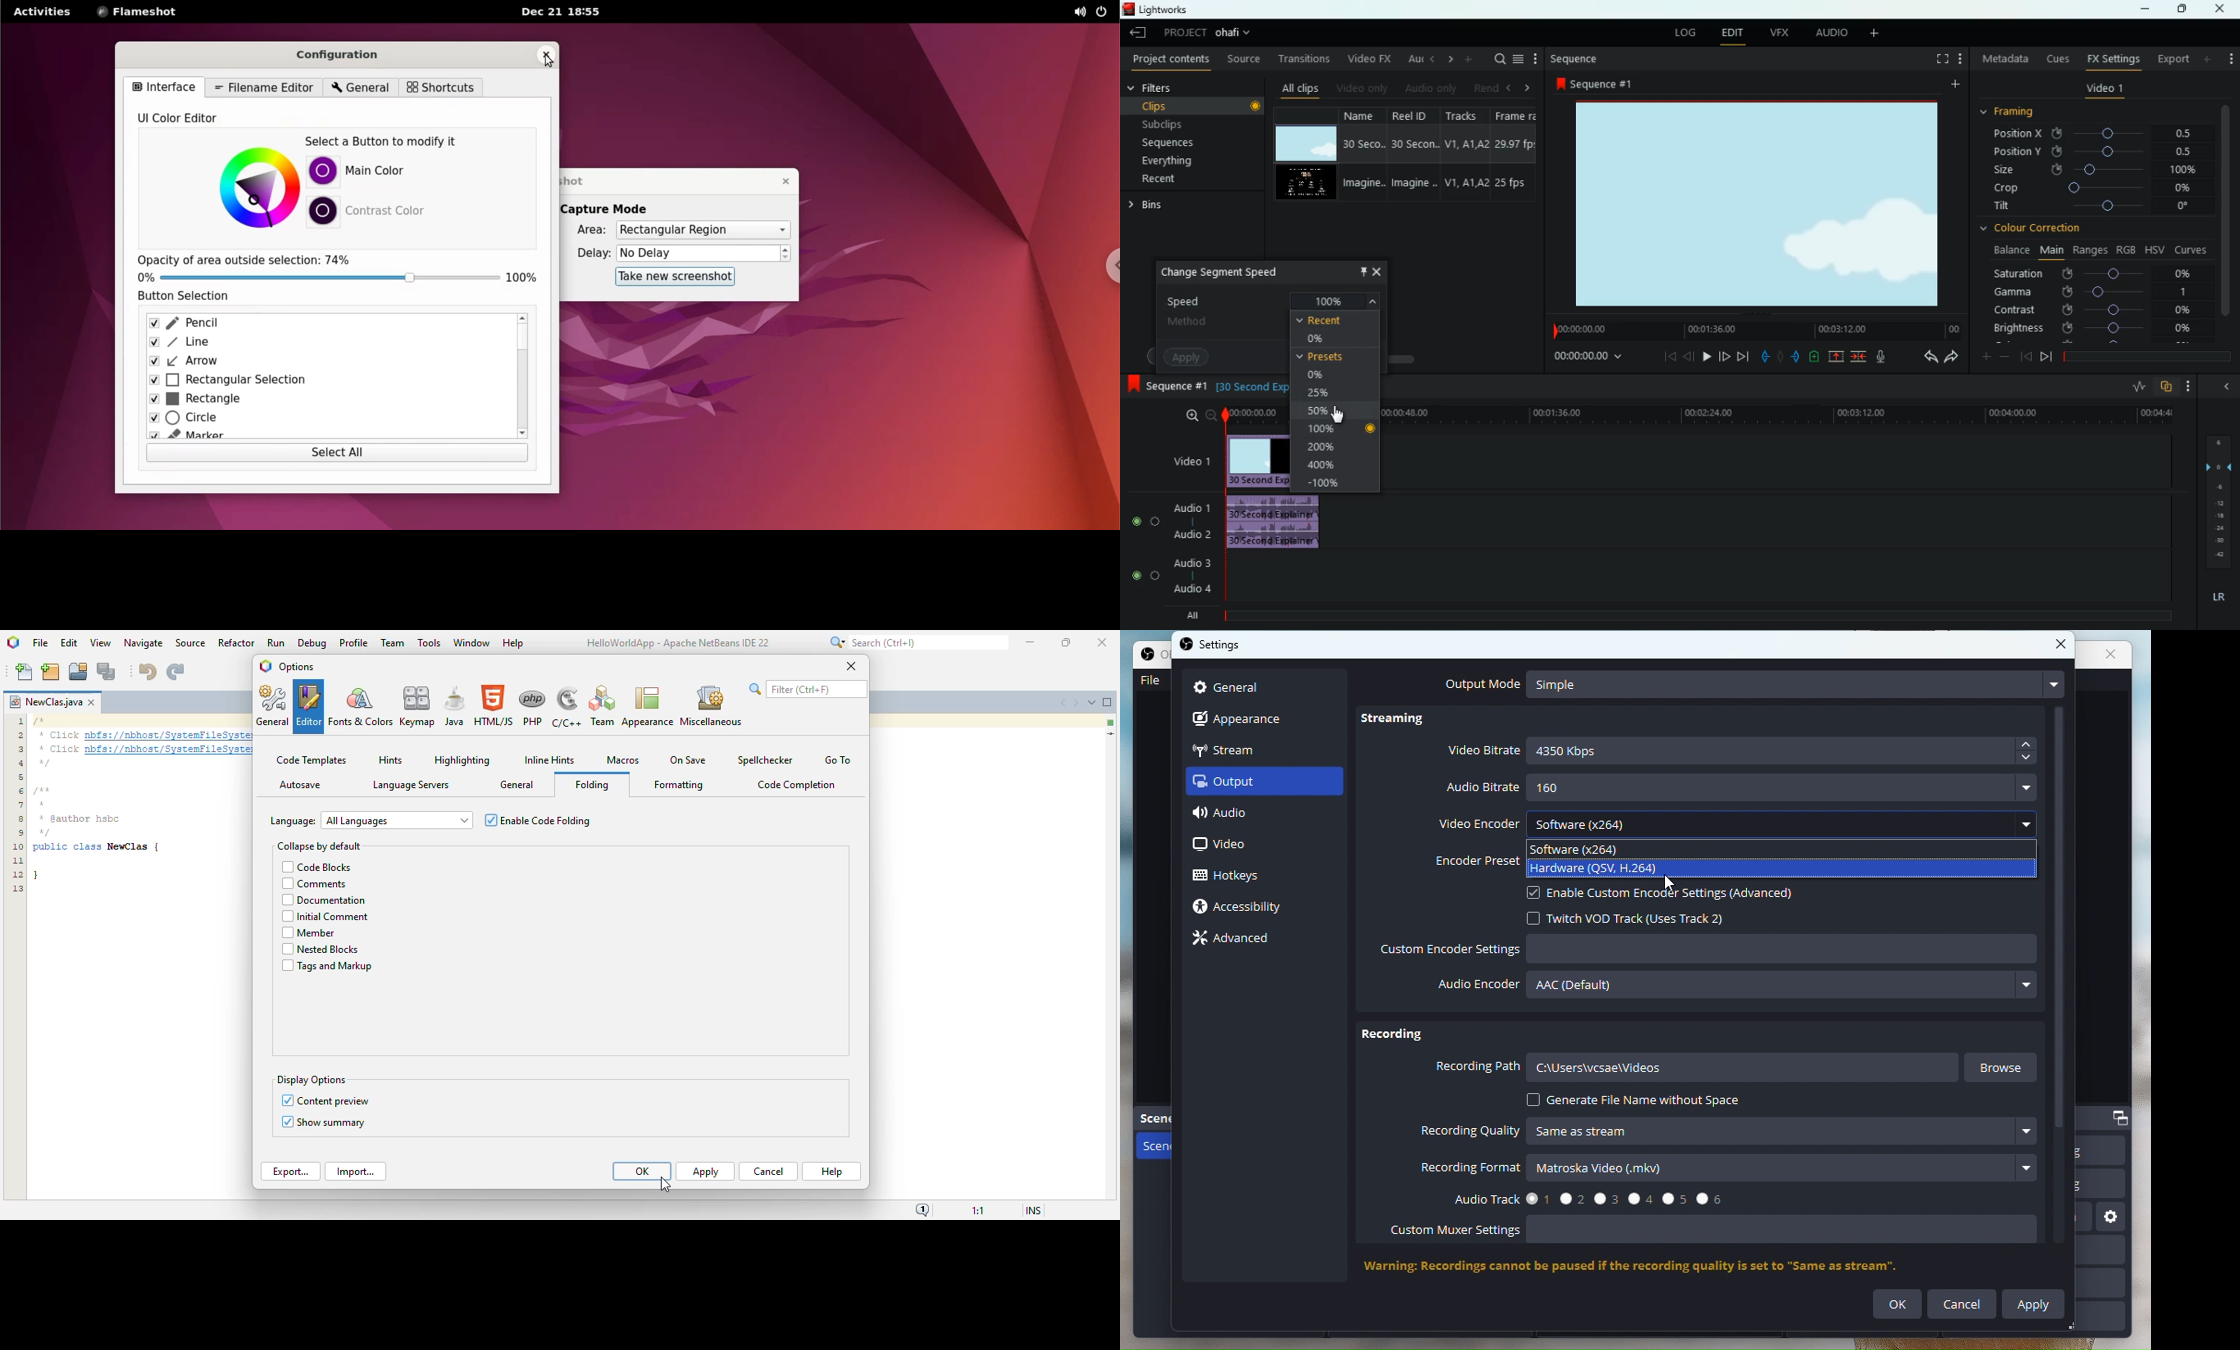  What do you see at coordinates (291, 1172) in the screenshot?
I see `export` at bounding box center [291, 1172].